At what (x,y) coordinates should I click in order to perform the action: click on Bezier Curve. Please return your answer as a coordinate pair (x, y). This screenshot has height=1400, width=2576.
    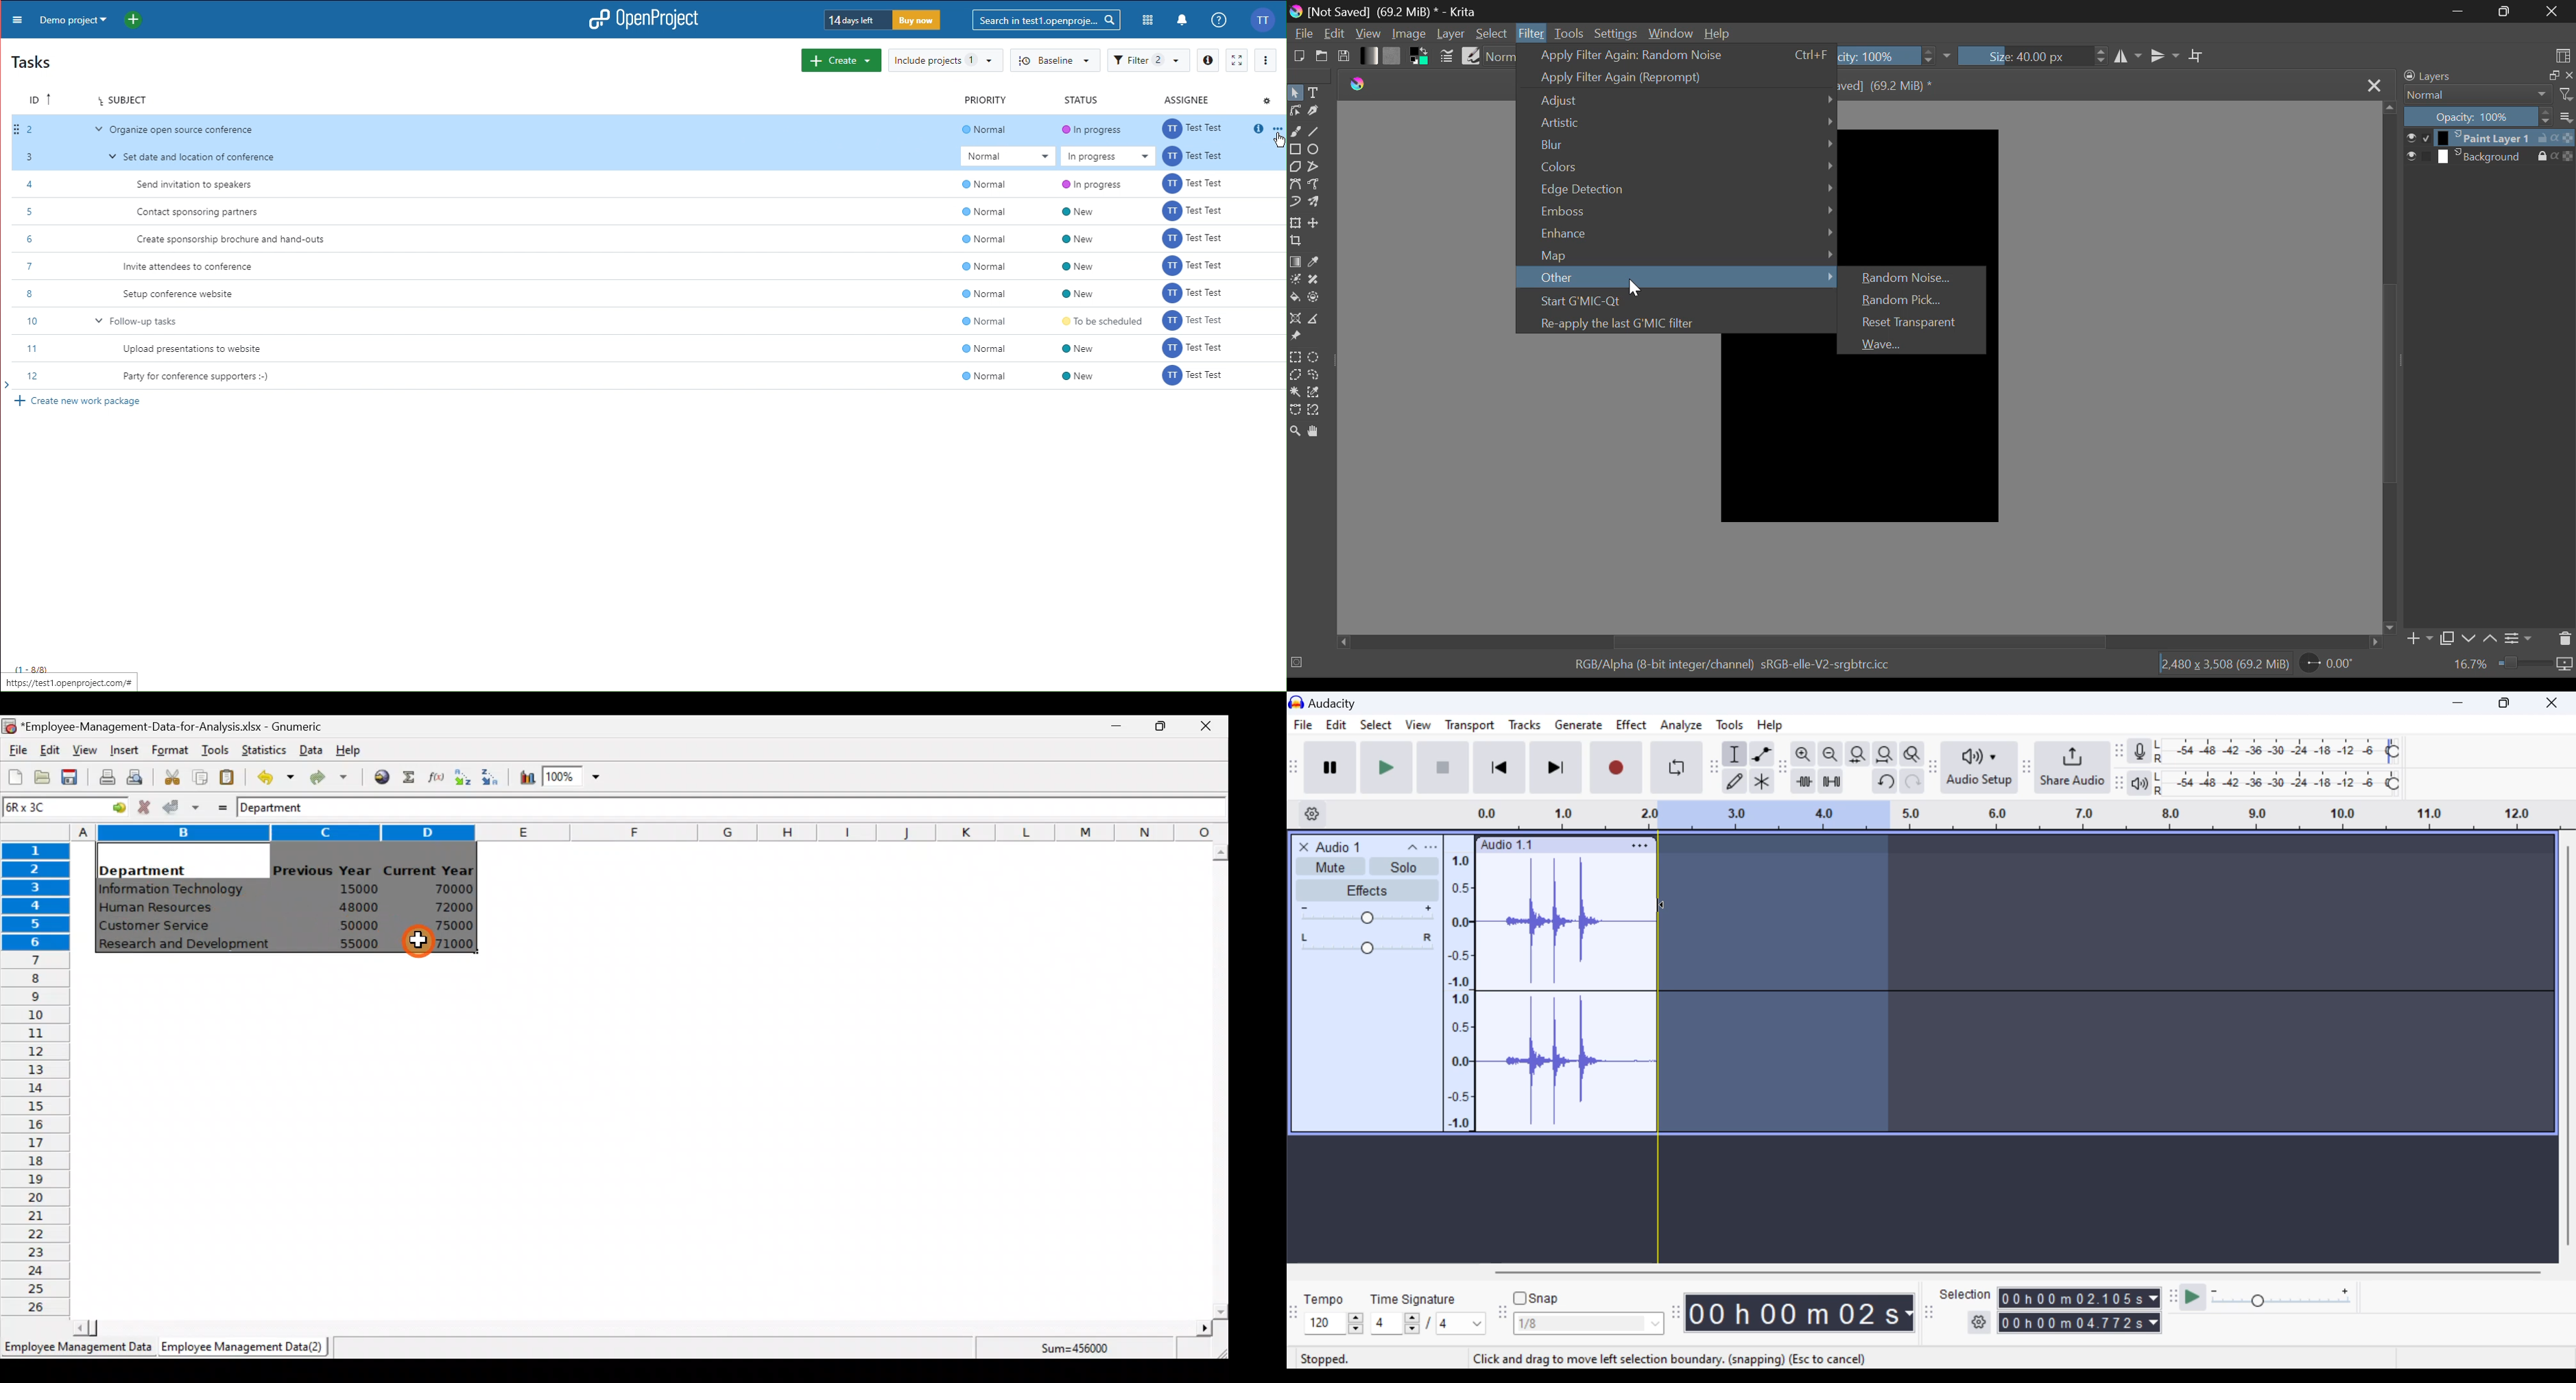
    Looking at the image, I should click on (1296, 185).